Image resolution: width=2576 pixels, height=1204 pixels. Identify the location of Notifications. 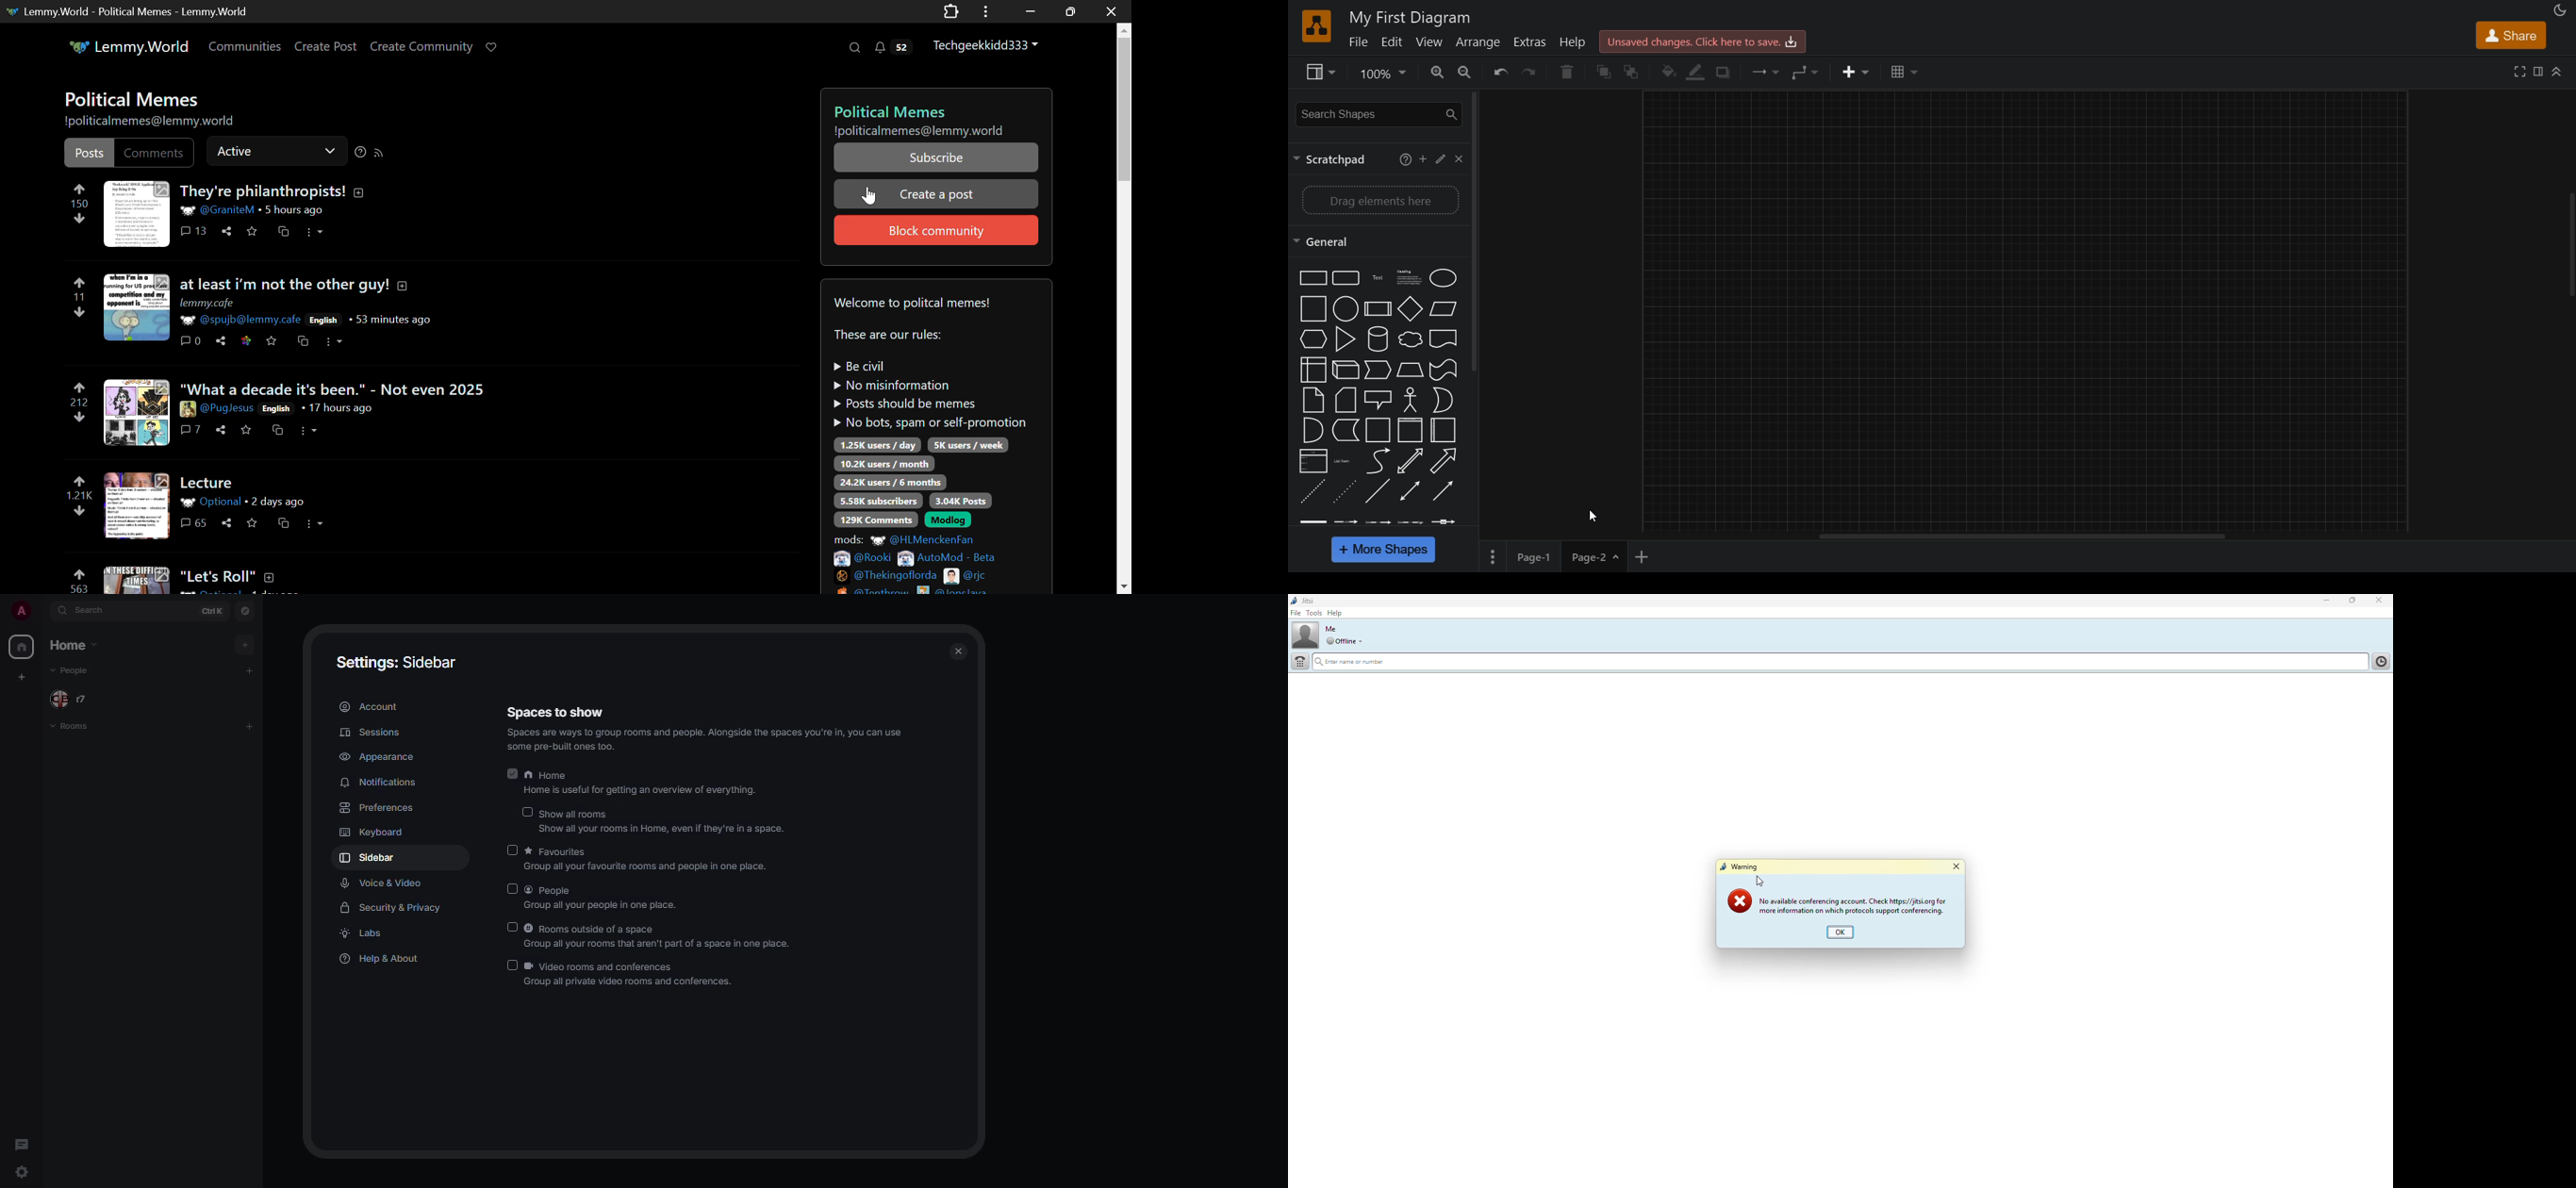
(896, 49).